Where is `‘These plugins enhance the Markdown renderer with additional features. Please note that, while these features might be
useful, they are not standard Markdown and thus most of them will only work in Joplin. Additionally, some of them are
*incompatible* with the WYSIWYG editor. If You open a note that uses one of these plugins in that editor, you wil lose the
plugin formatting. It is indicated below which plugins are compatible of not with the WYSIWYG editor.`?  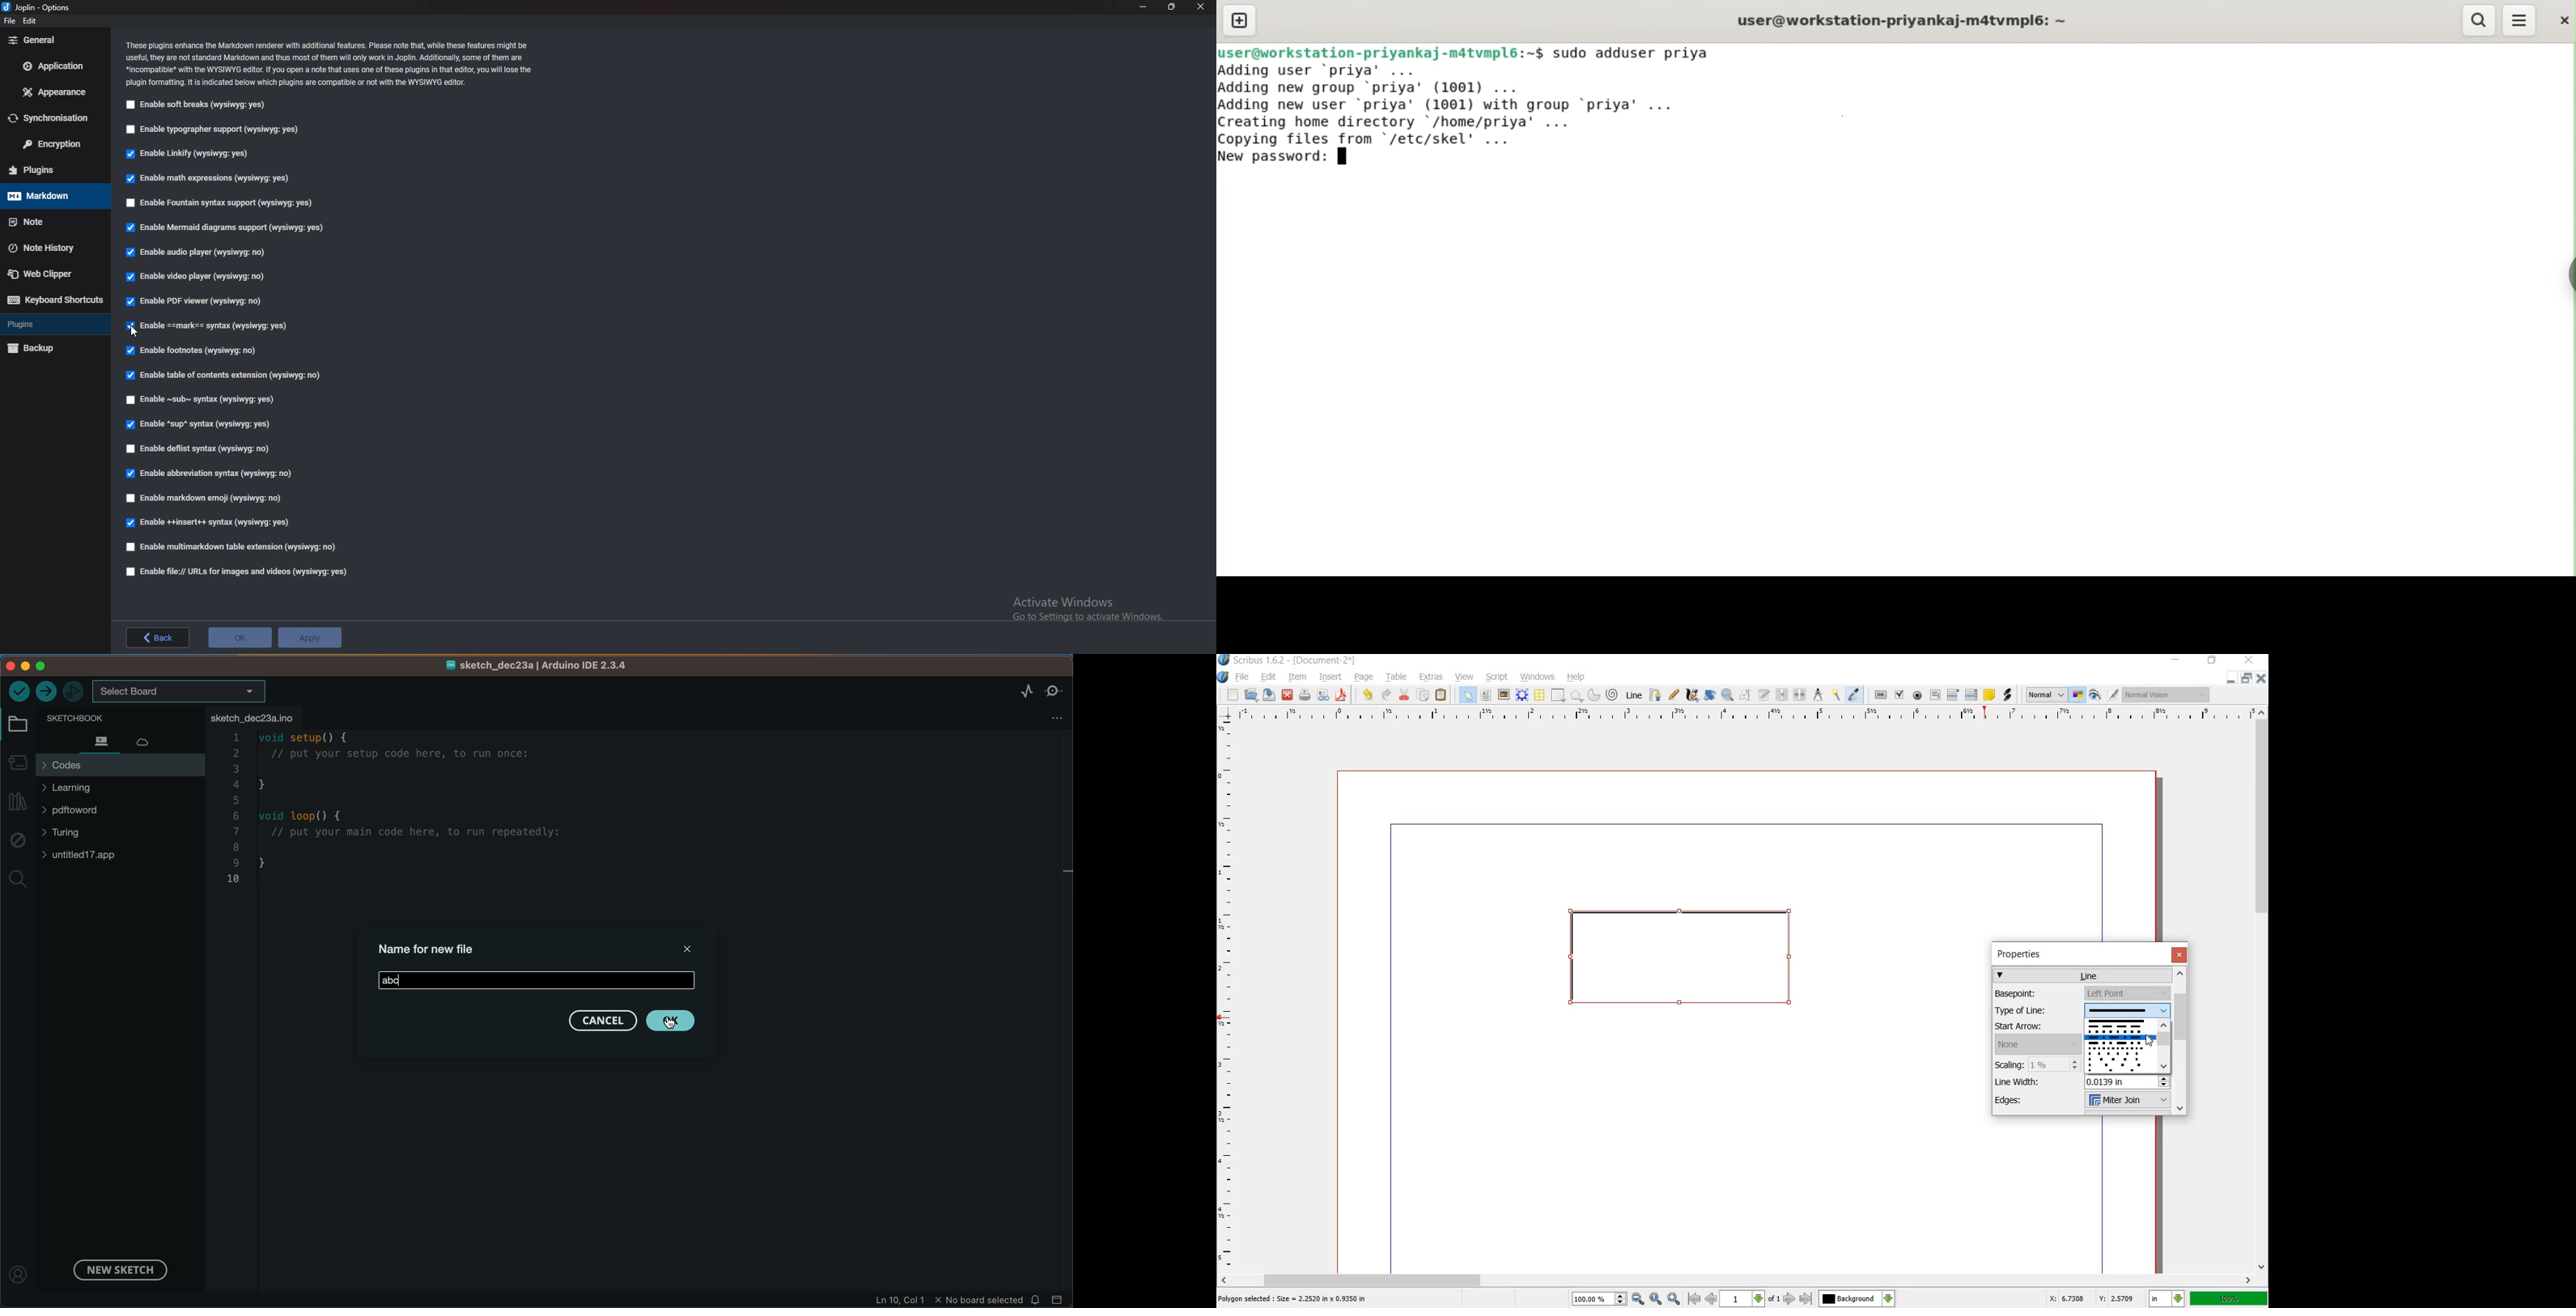
‘These plugins enhance the Markdown renderer with additional features. Please note that, while these features might be
useful, they are not standard Markdown and thus most of them will only work in Joplin. Additionally, some of them are
*incompatible* with the WYSIWYG editor. If You open a note that uses one of these plugins in that editor, you wil lose the
plugin formatting. It is indicated below which plugins are compatible of not with the WYSIWYG editor. is located at coordinates (342, 64).